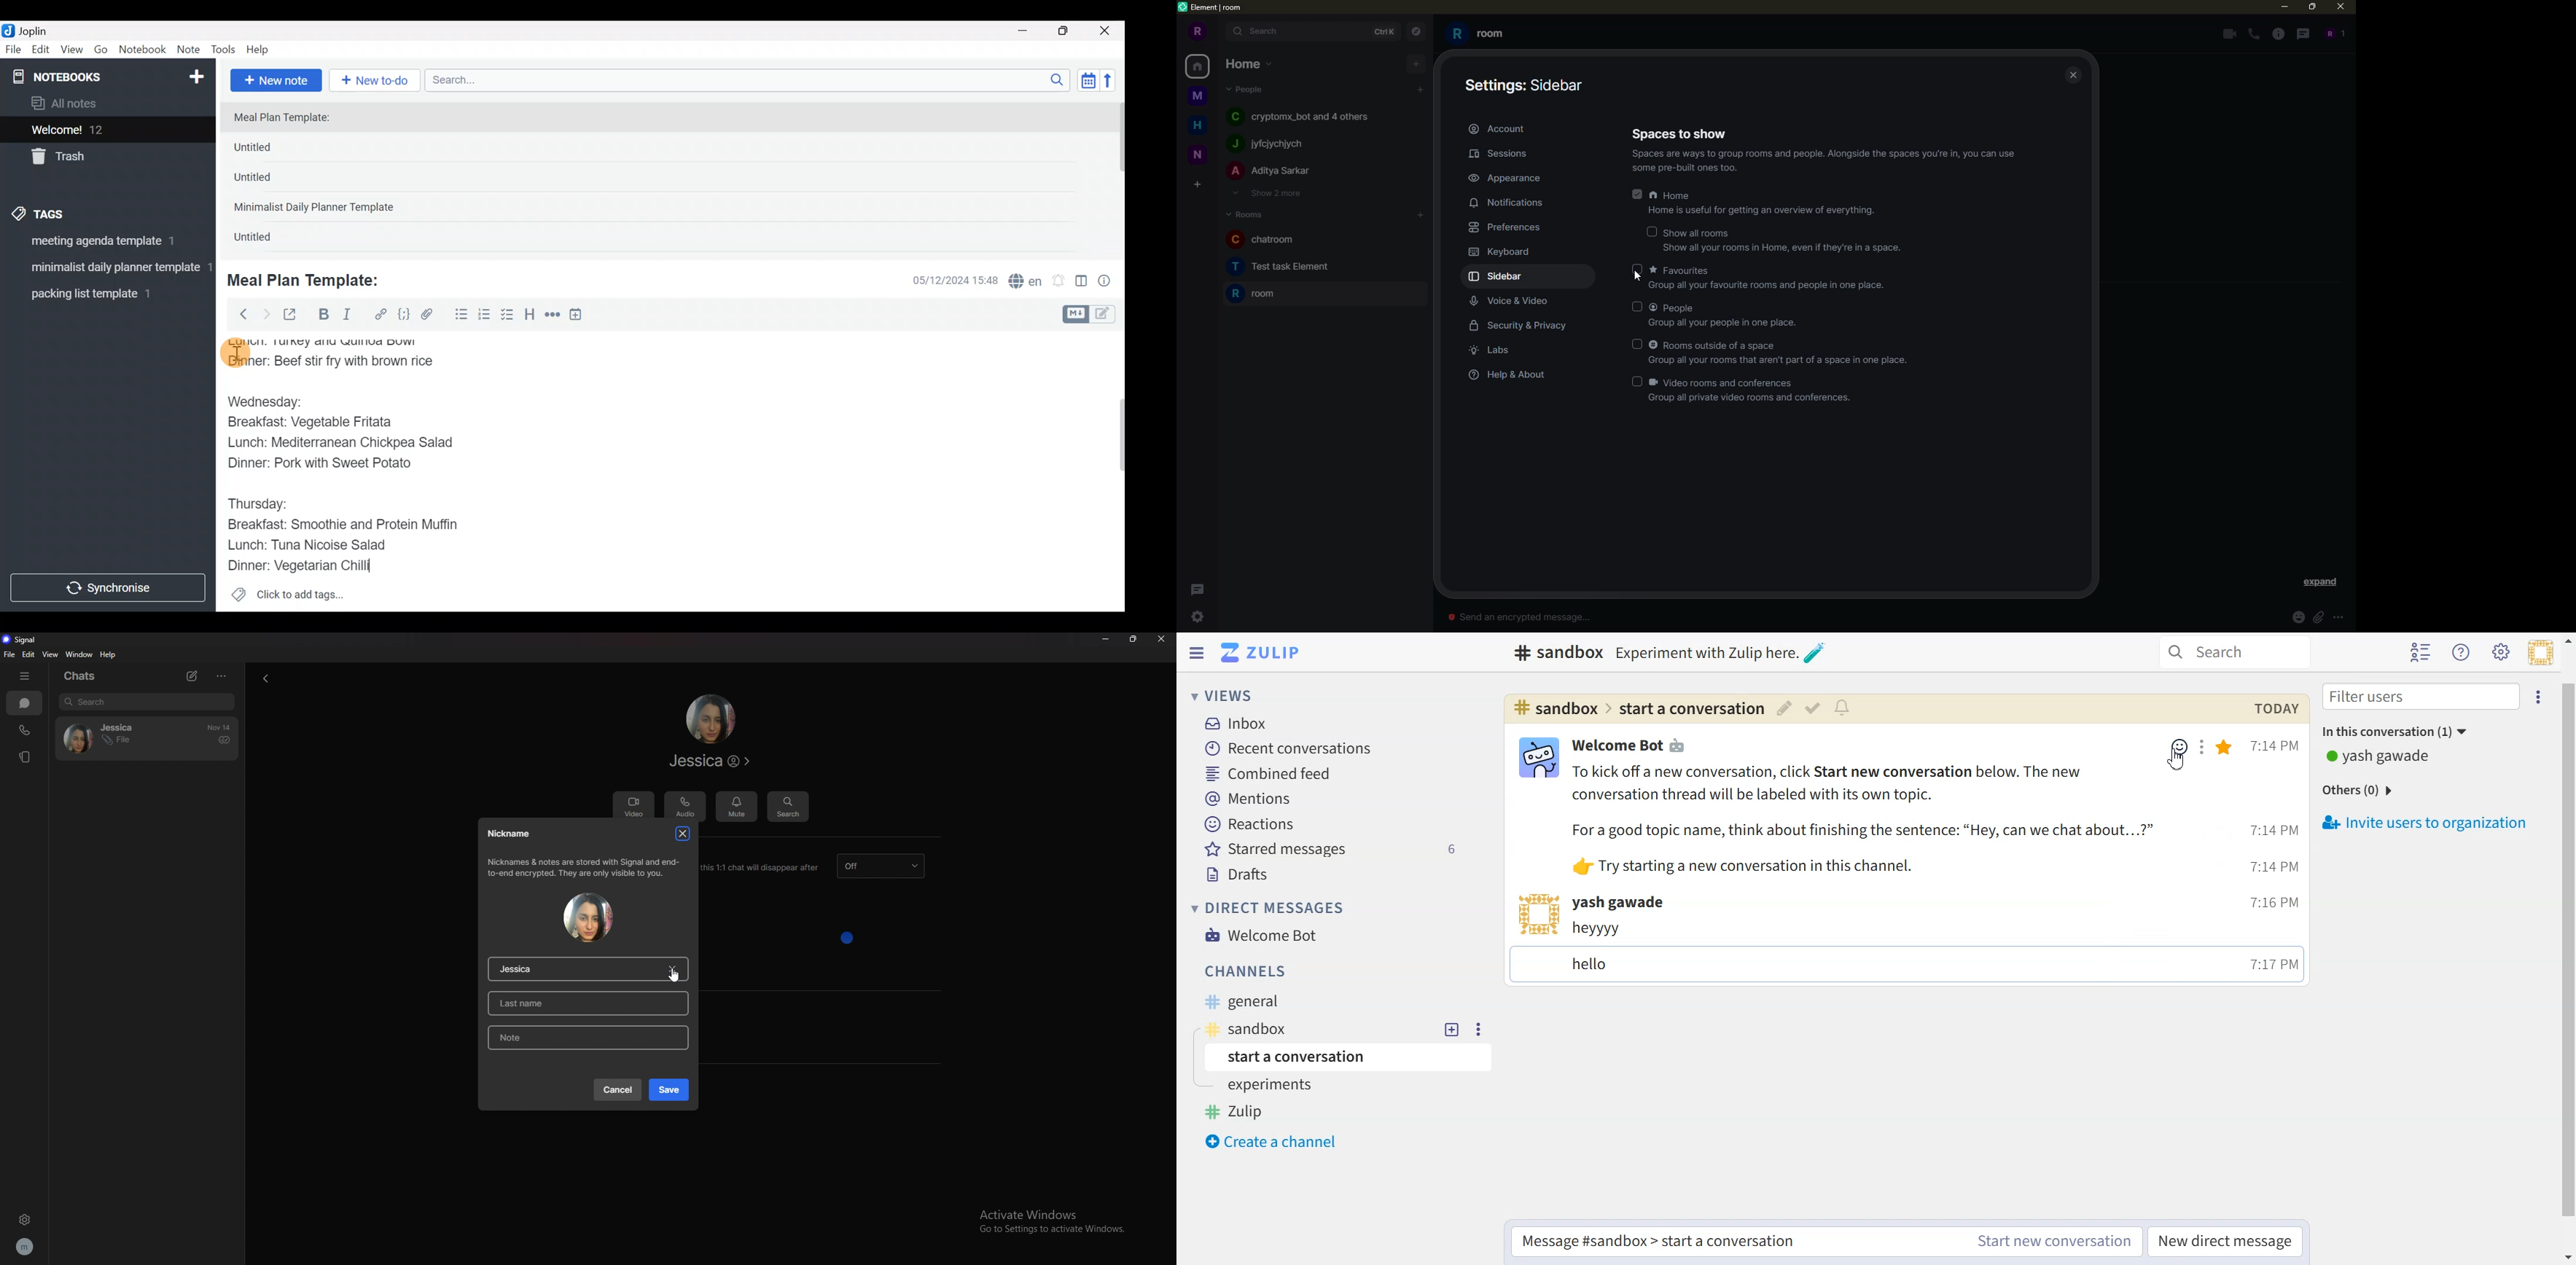  Describe the element at coordinates (1335, 848) in the screenshot. I see `Starred messages` at that location.